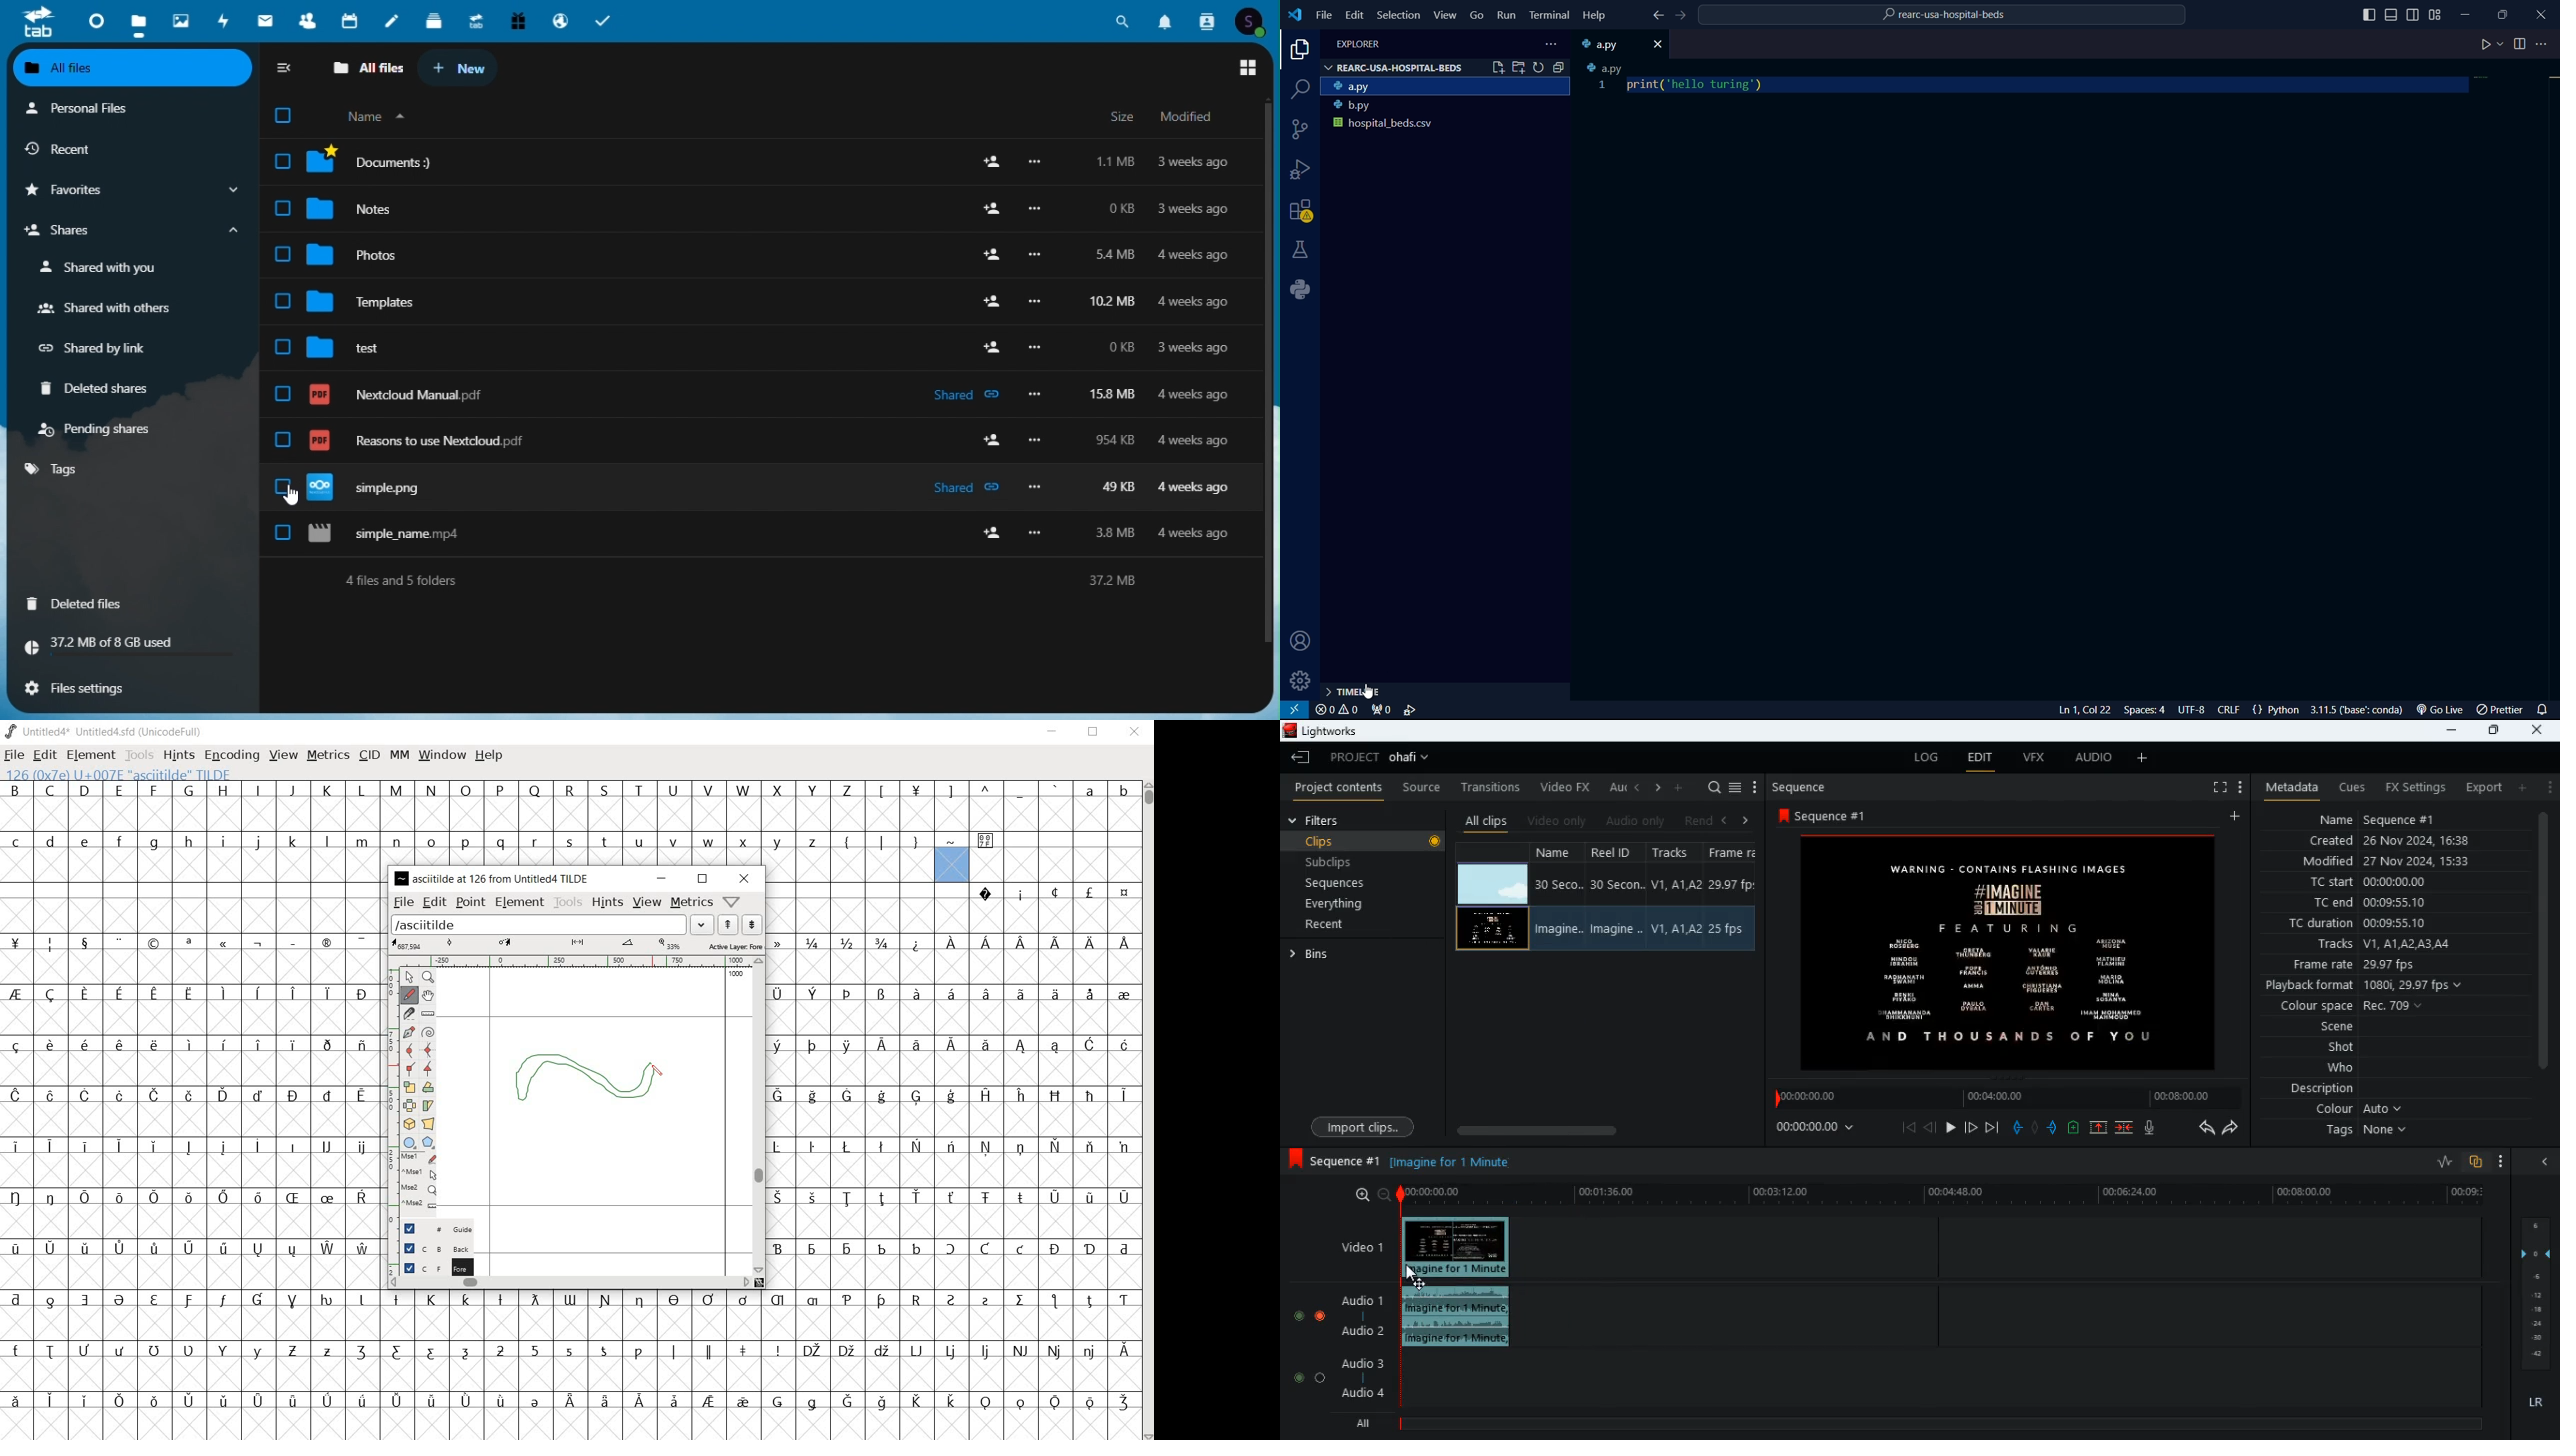 The image size is (2576, 1456). What do you see at coordinates (1366, 1125) in the screenshot?
I see `import clips` at bounding box center [1366, 1125].